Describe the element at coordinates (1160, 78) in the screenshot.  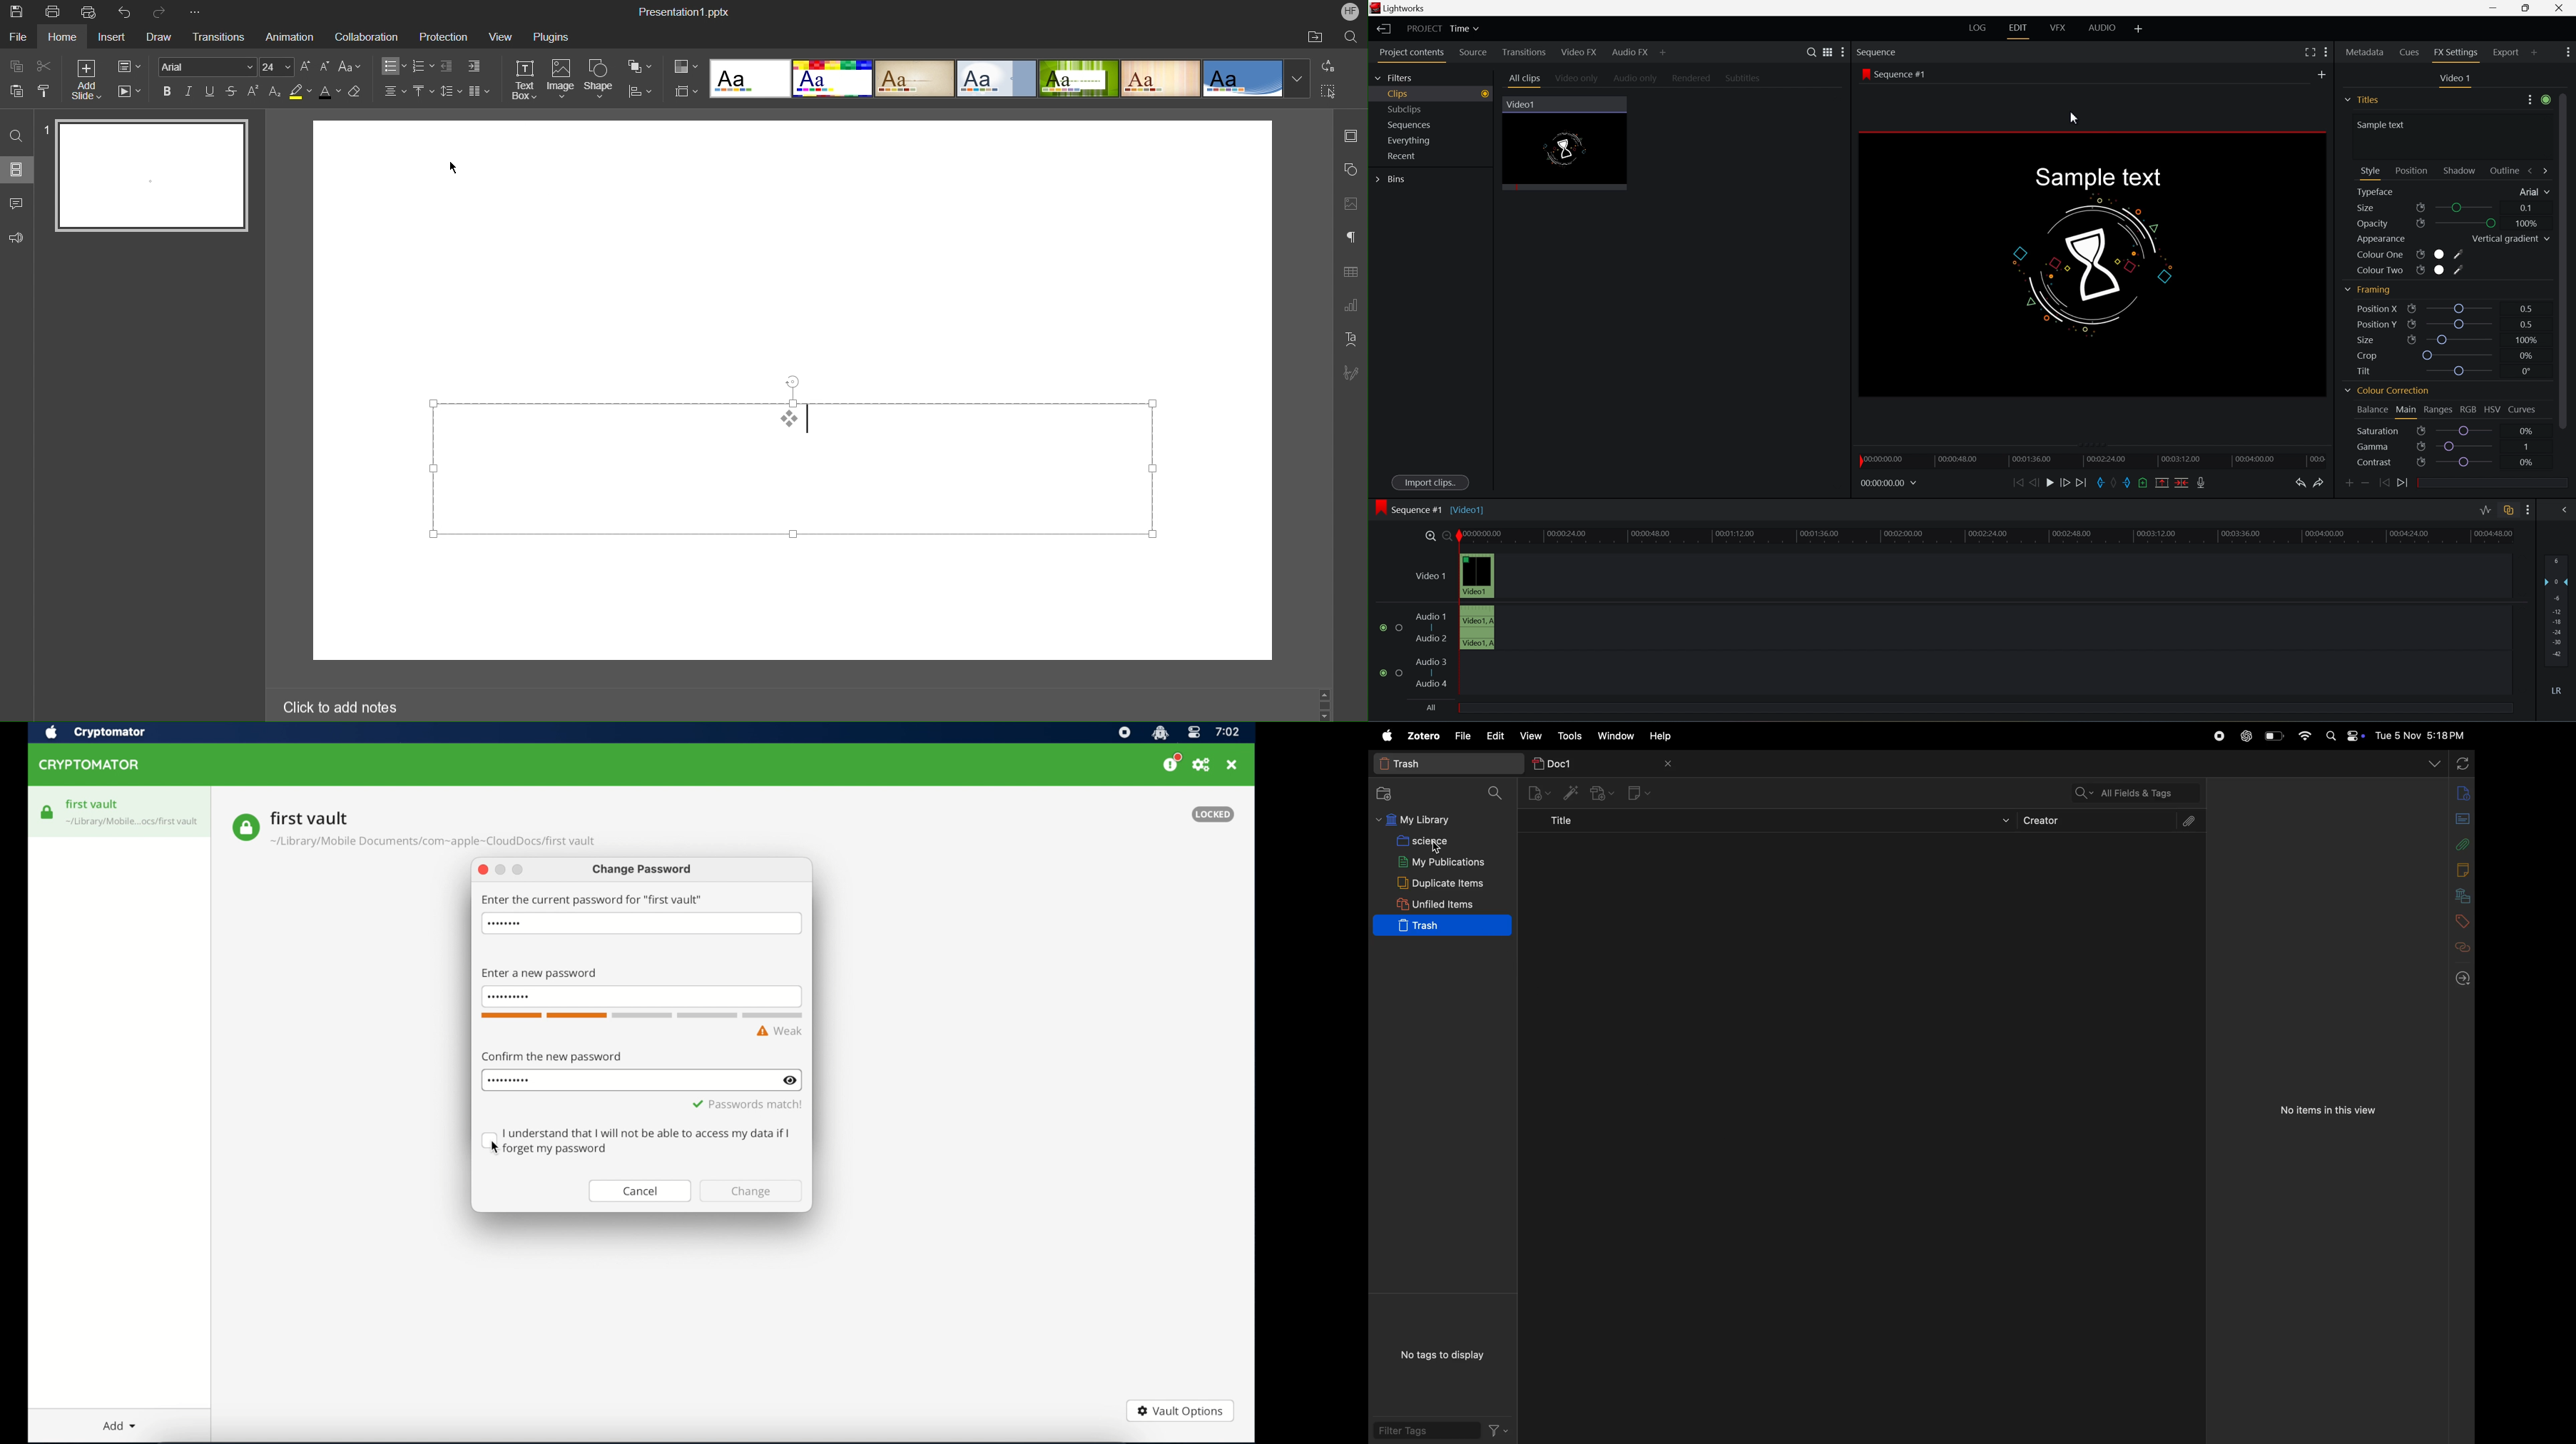
I see `template` at that location.